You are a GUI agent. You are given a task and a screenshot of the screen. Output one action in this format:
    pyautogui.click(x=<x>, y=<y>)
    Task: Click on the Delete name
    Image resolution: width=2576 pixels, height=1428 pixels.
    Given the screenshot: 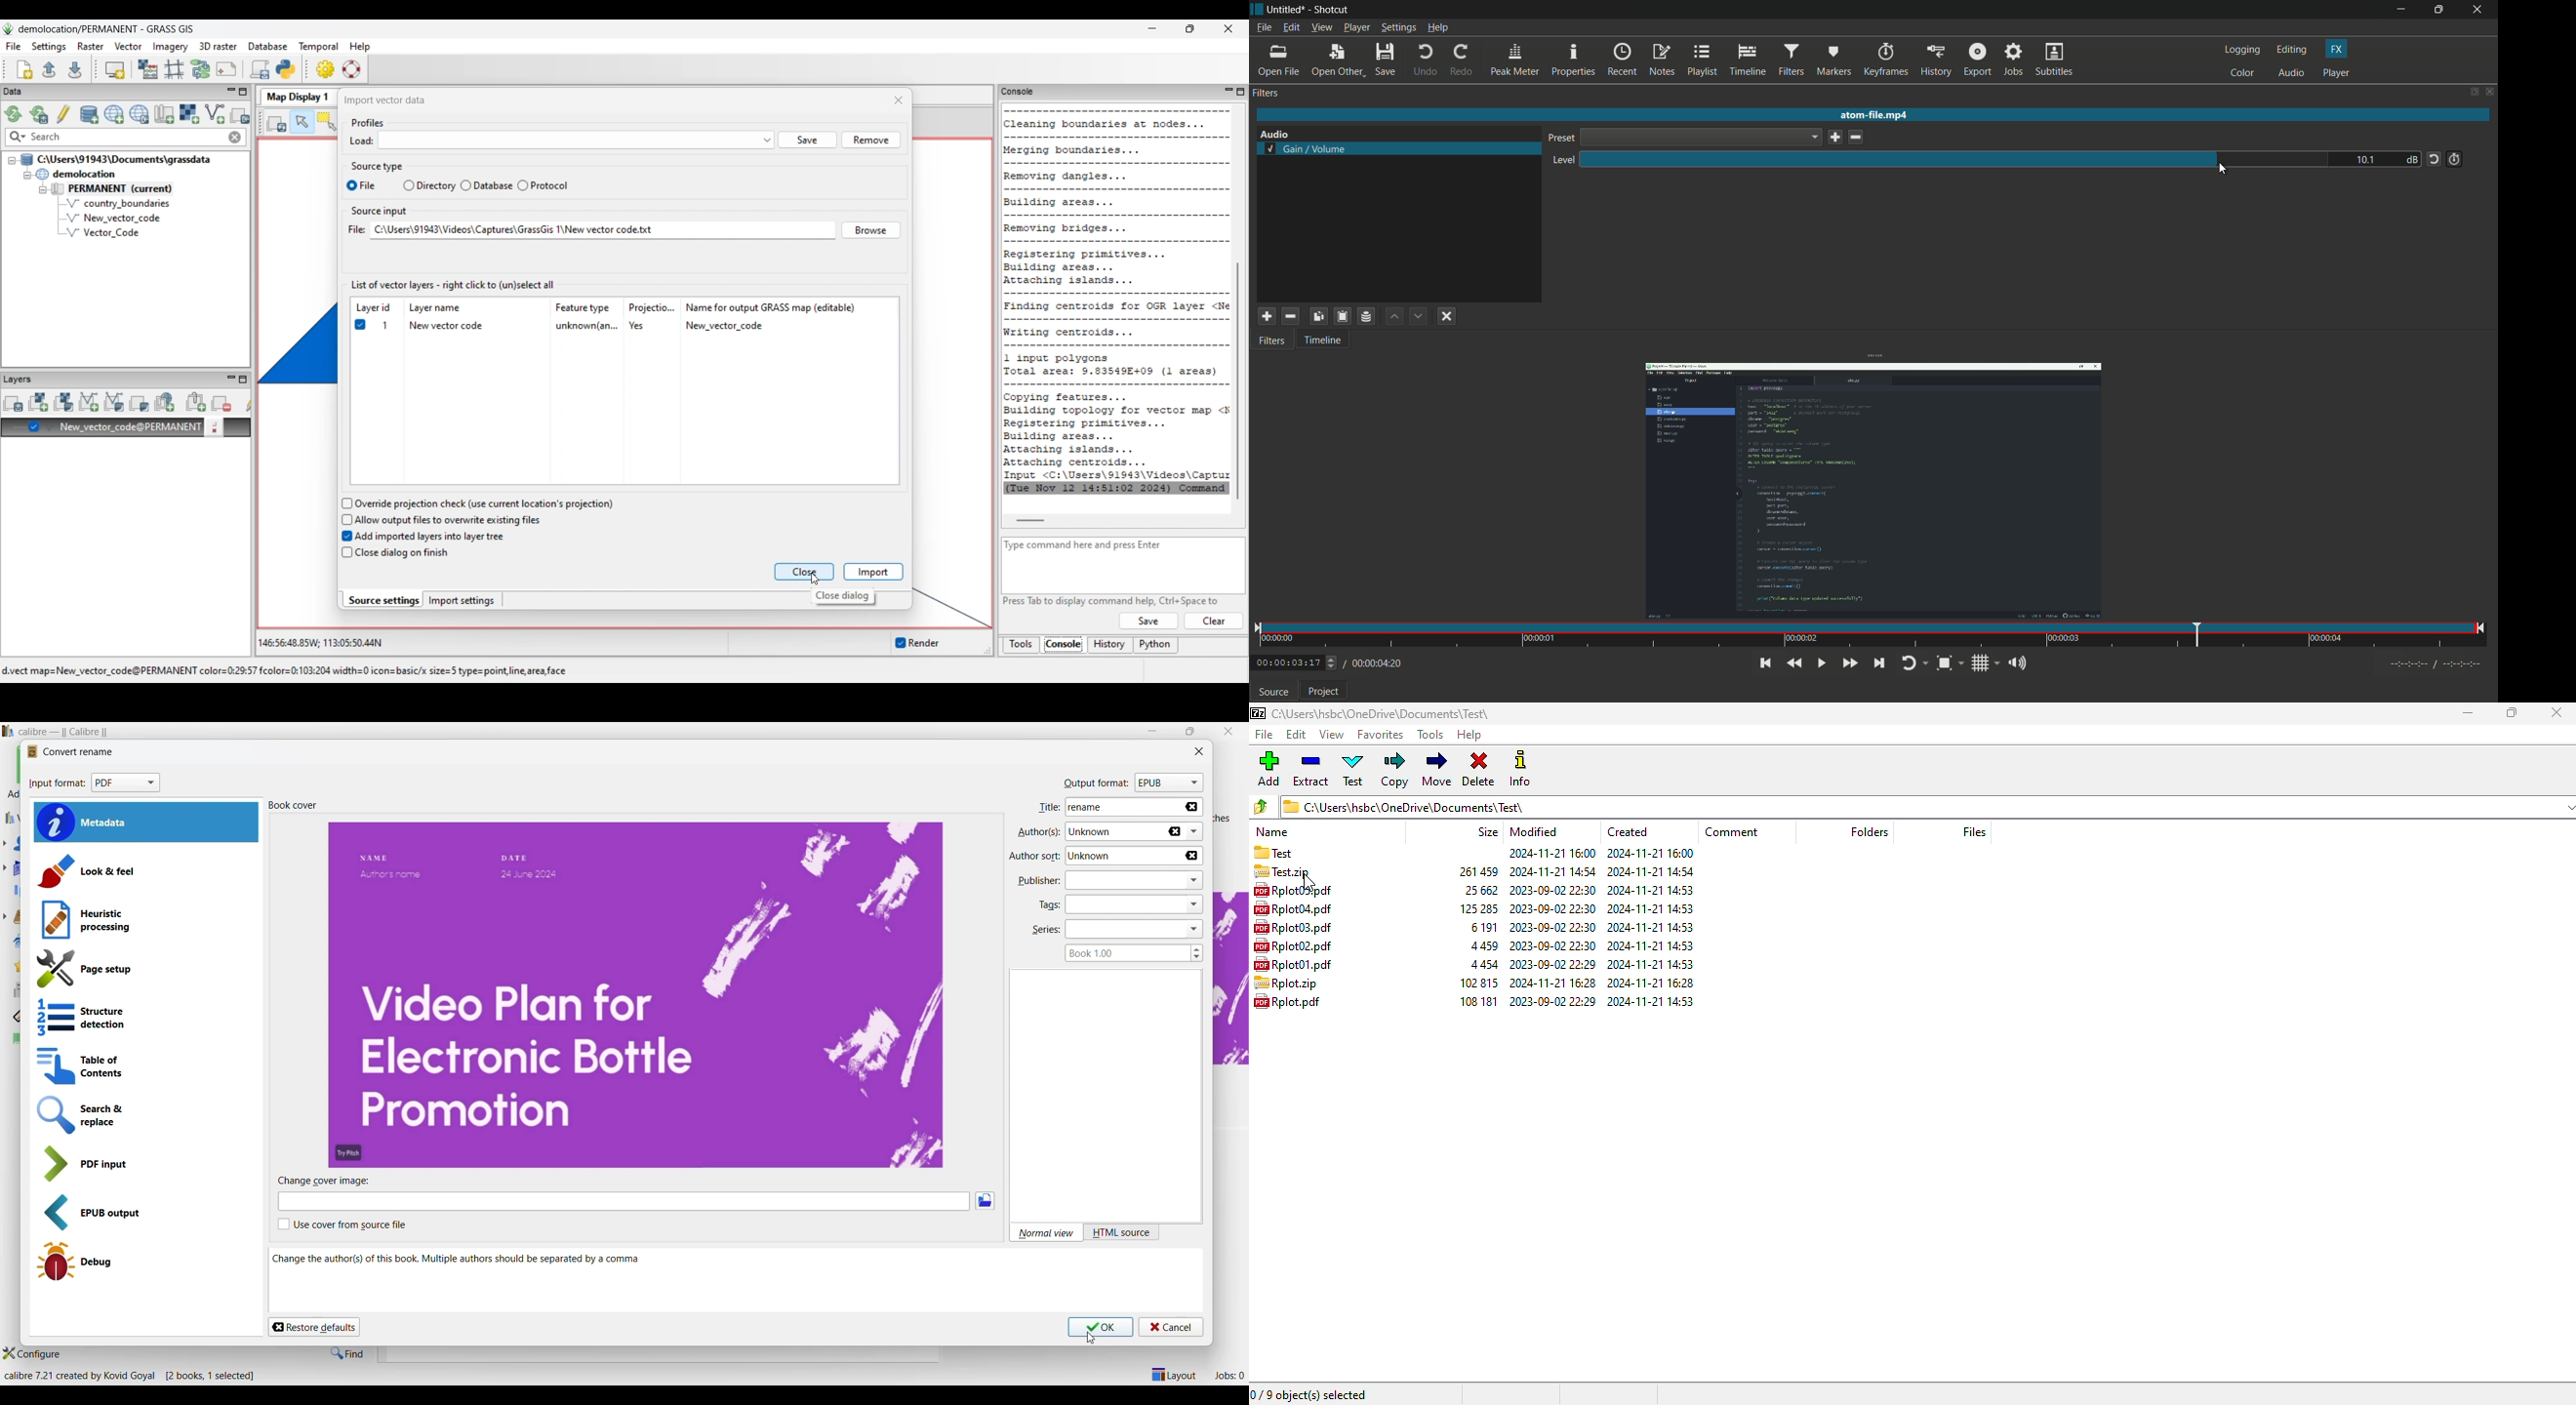 What is the action you would take?
    pyautogui.click(x=1192, y=856)
    